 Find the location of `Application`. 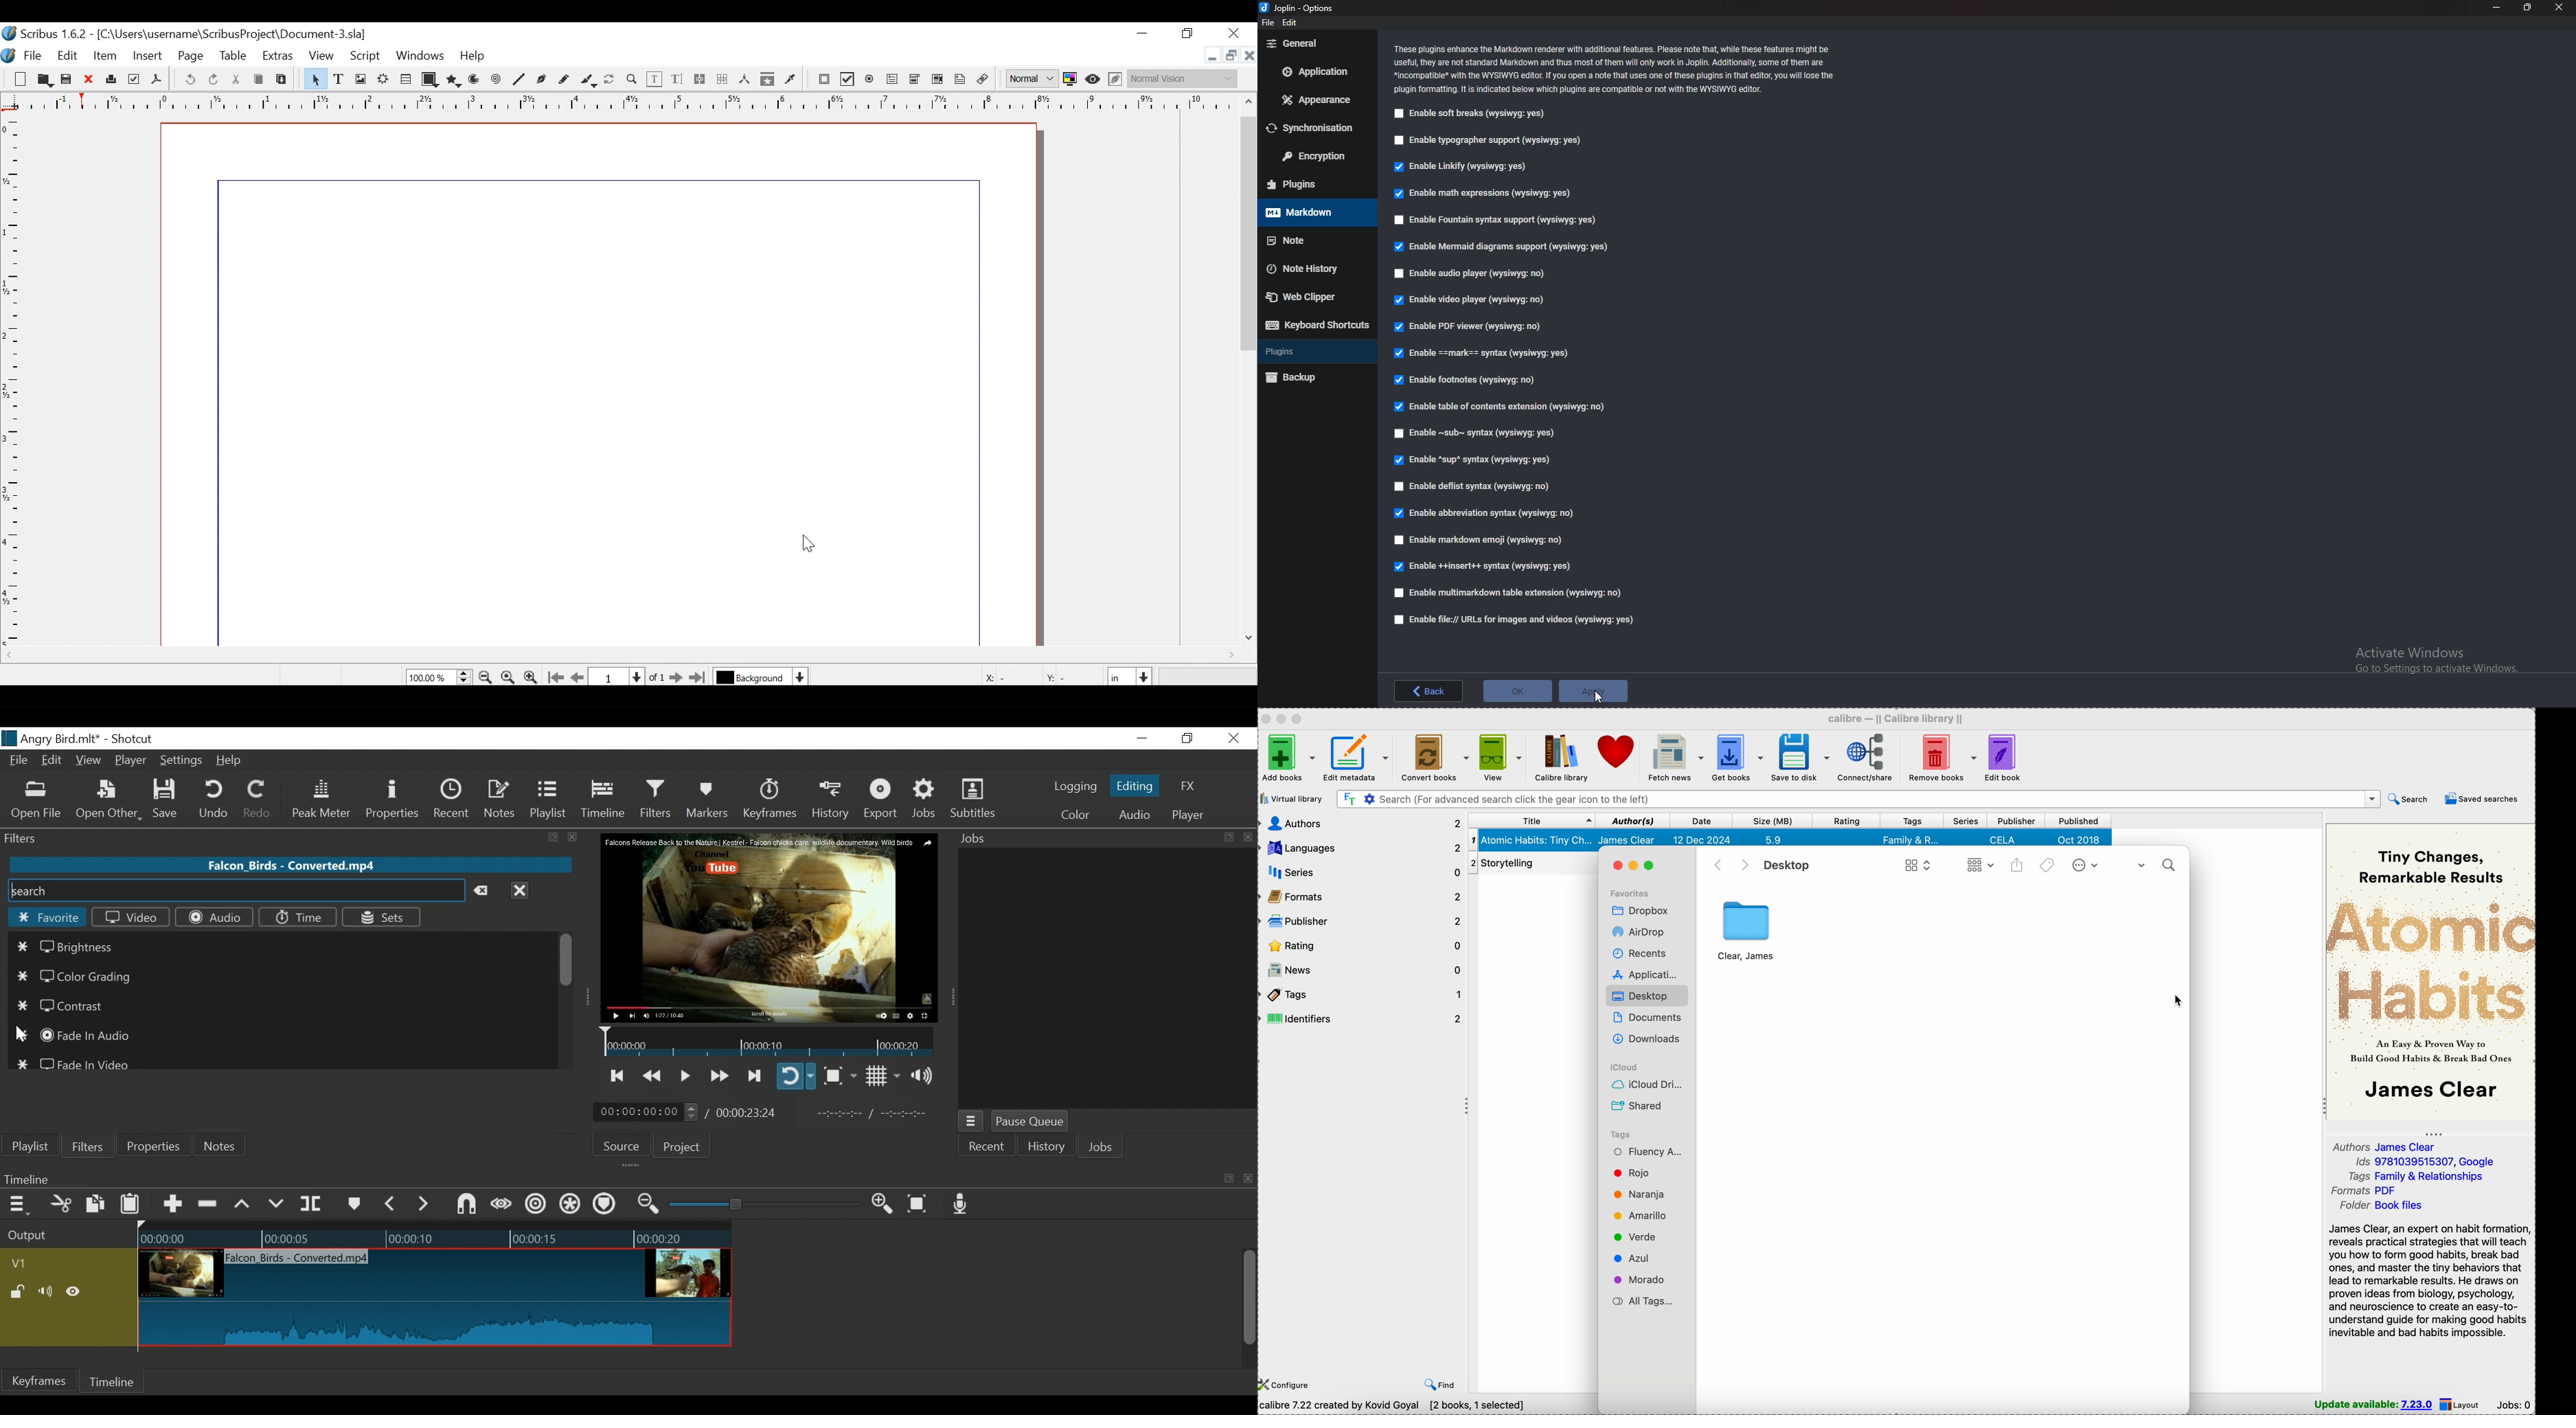

Application is located at coordinates (1317, 72).